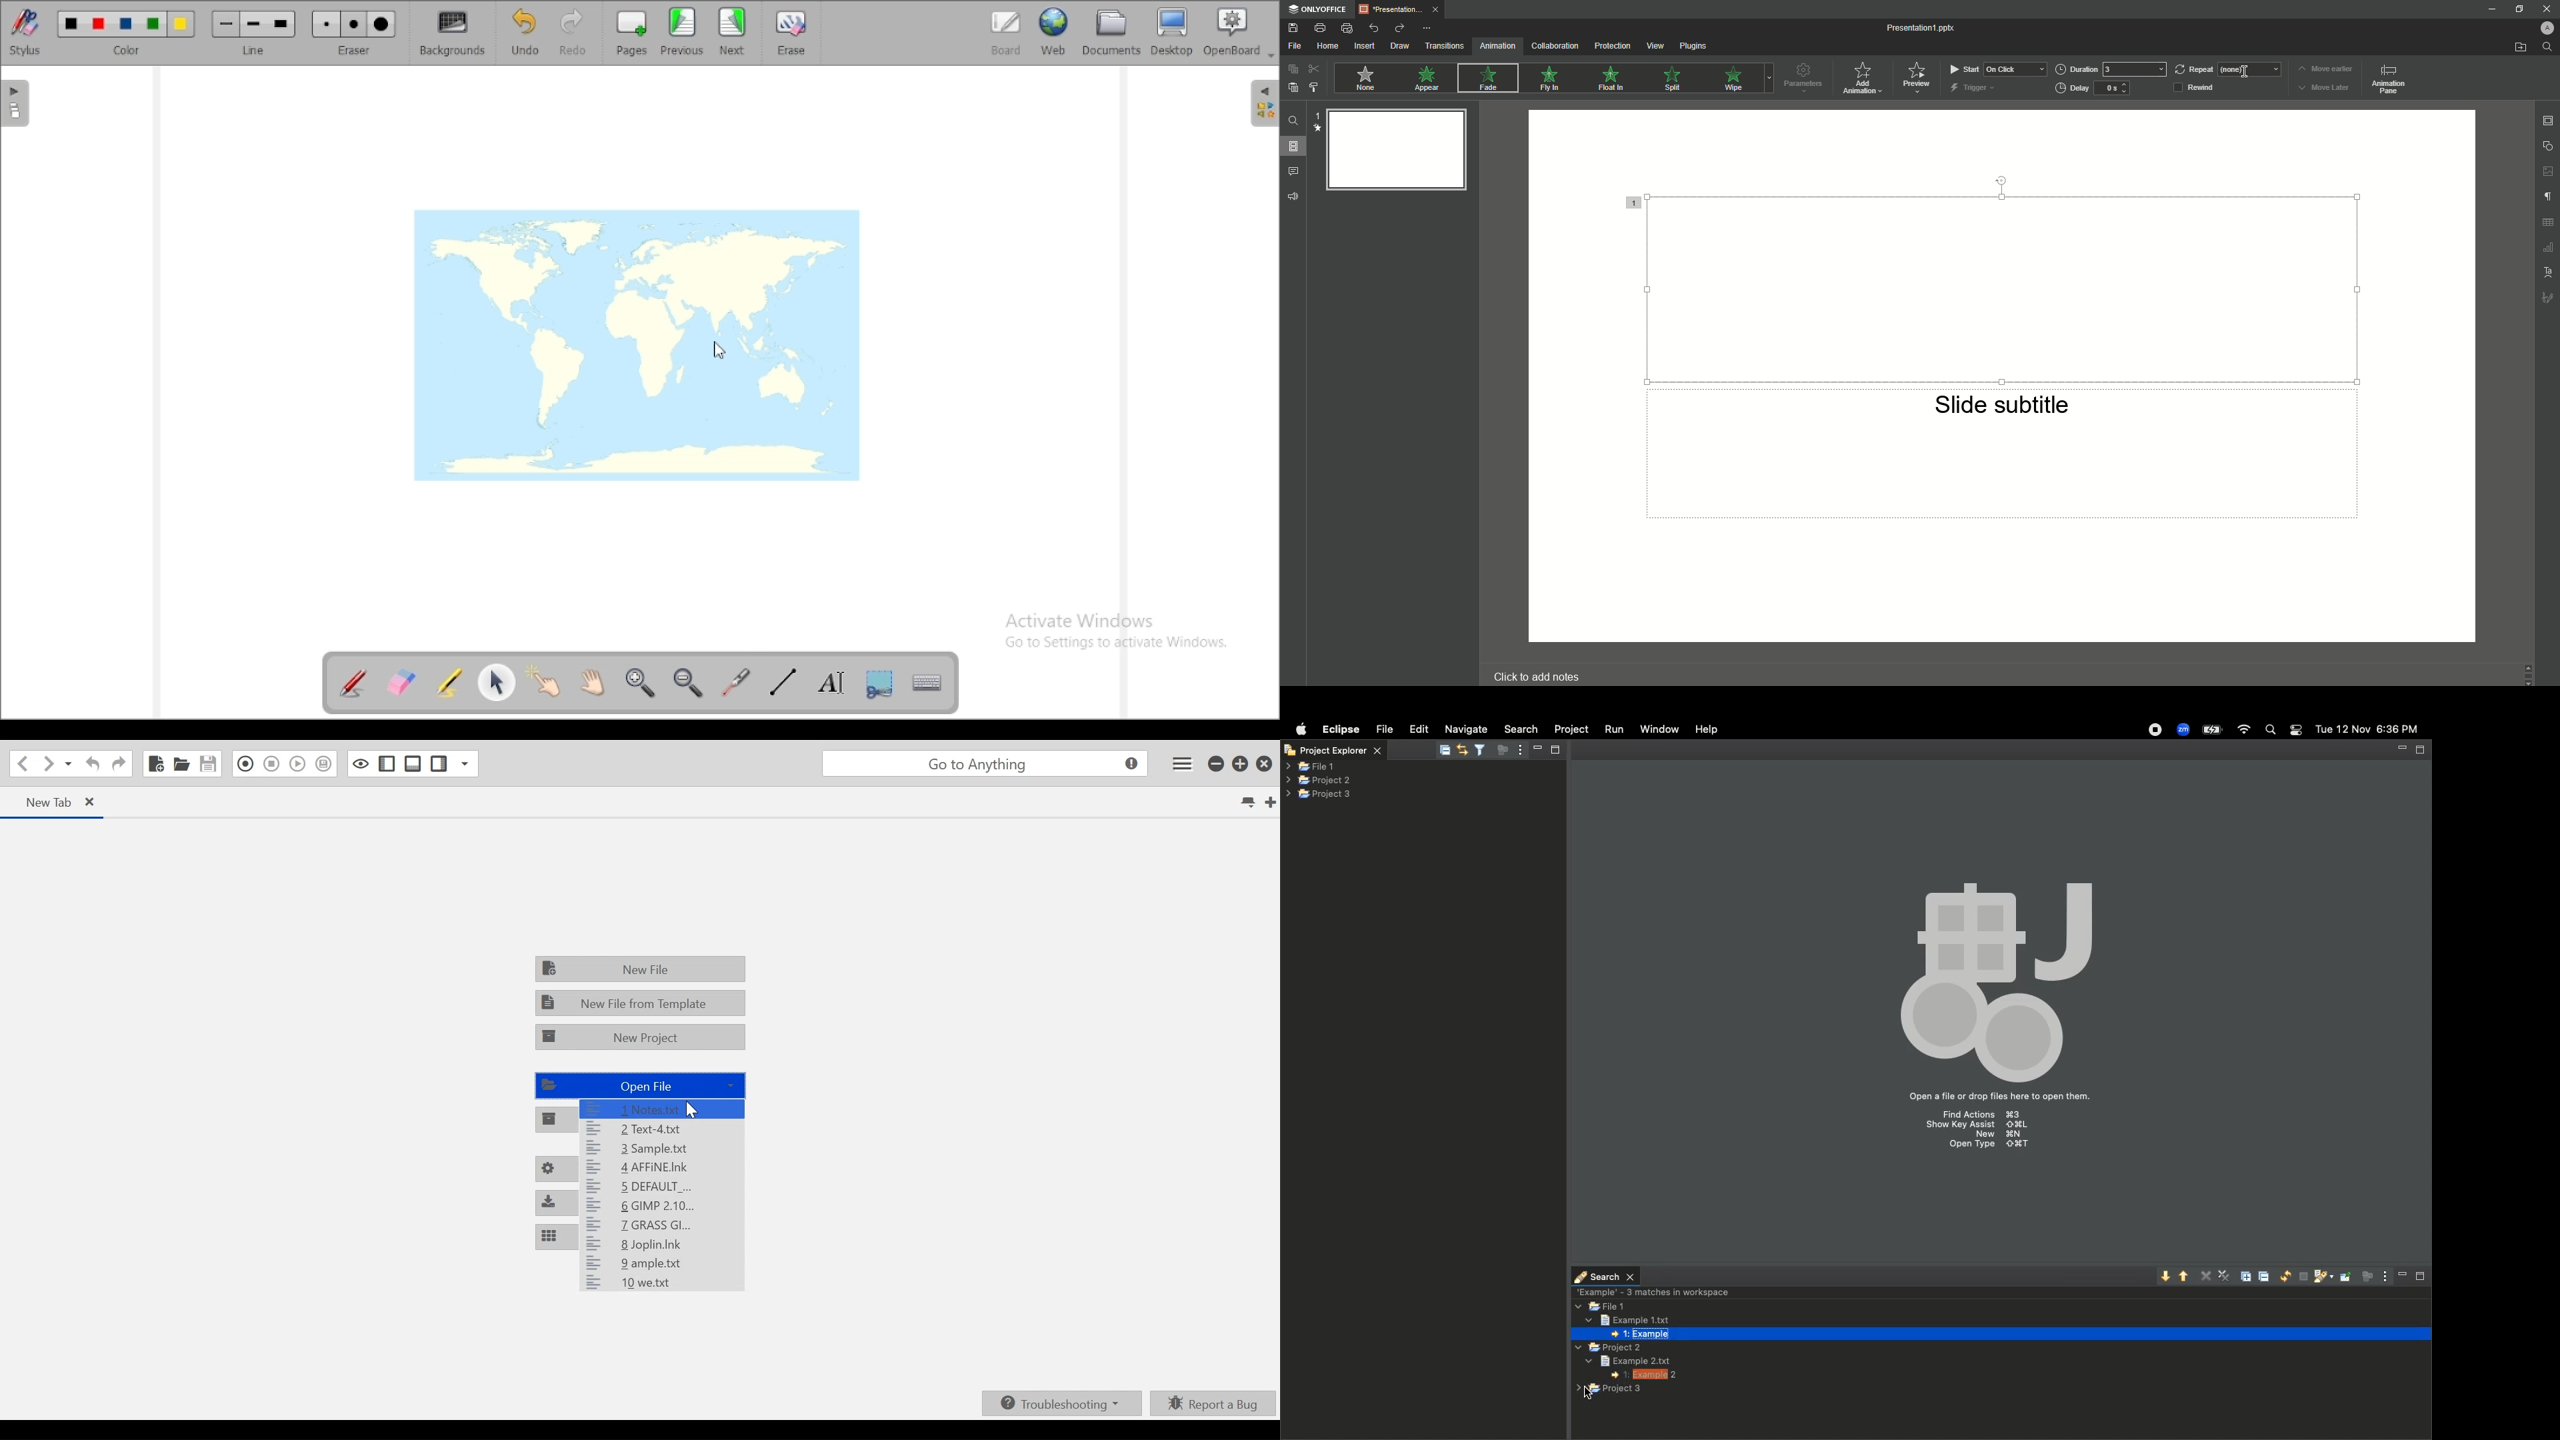 This screenshot has width=2576, height=1456. I want to click on Wipe, so click(1733, 79).